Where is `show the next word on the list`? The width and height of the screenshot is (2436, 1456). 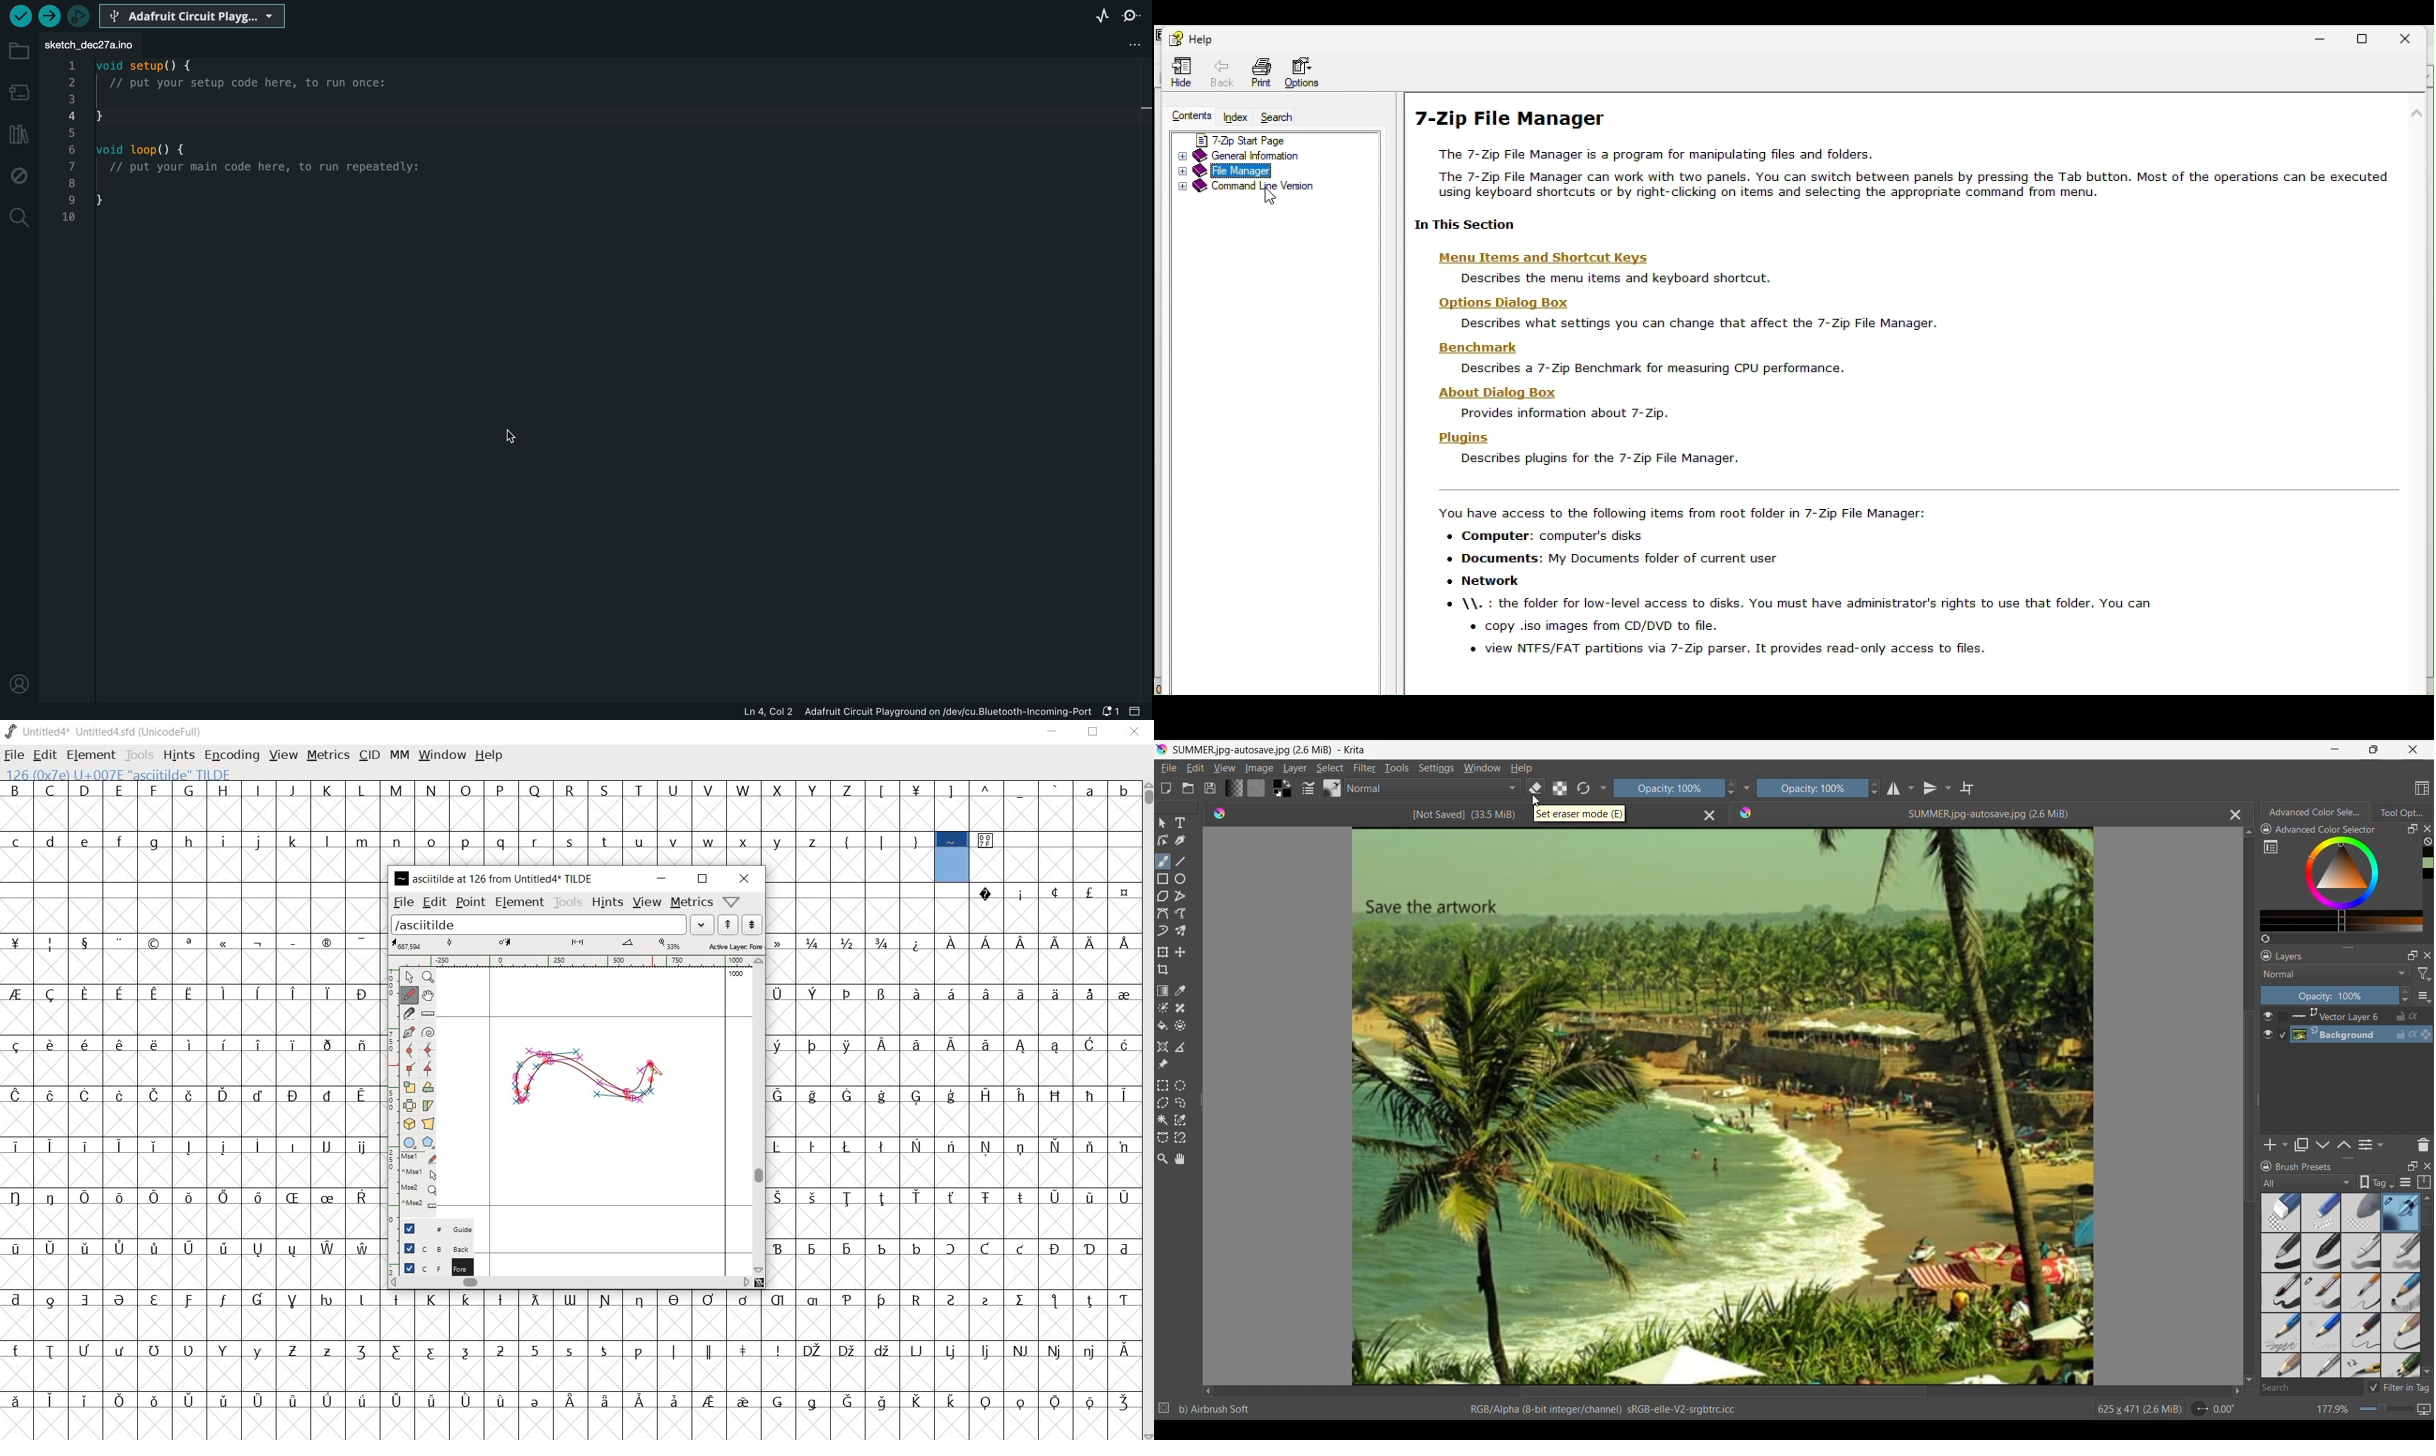
show the next word on the list is located at coordinates (728, 924).